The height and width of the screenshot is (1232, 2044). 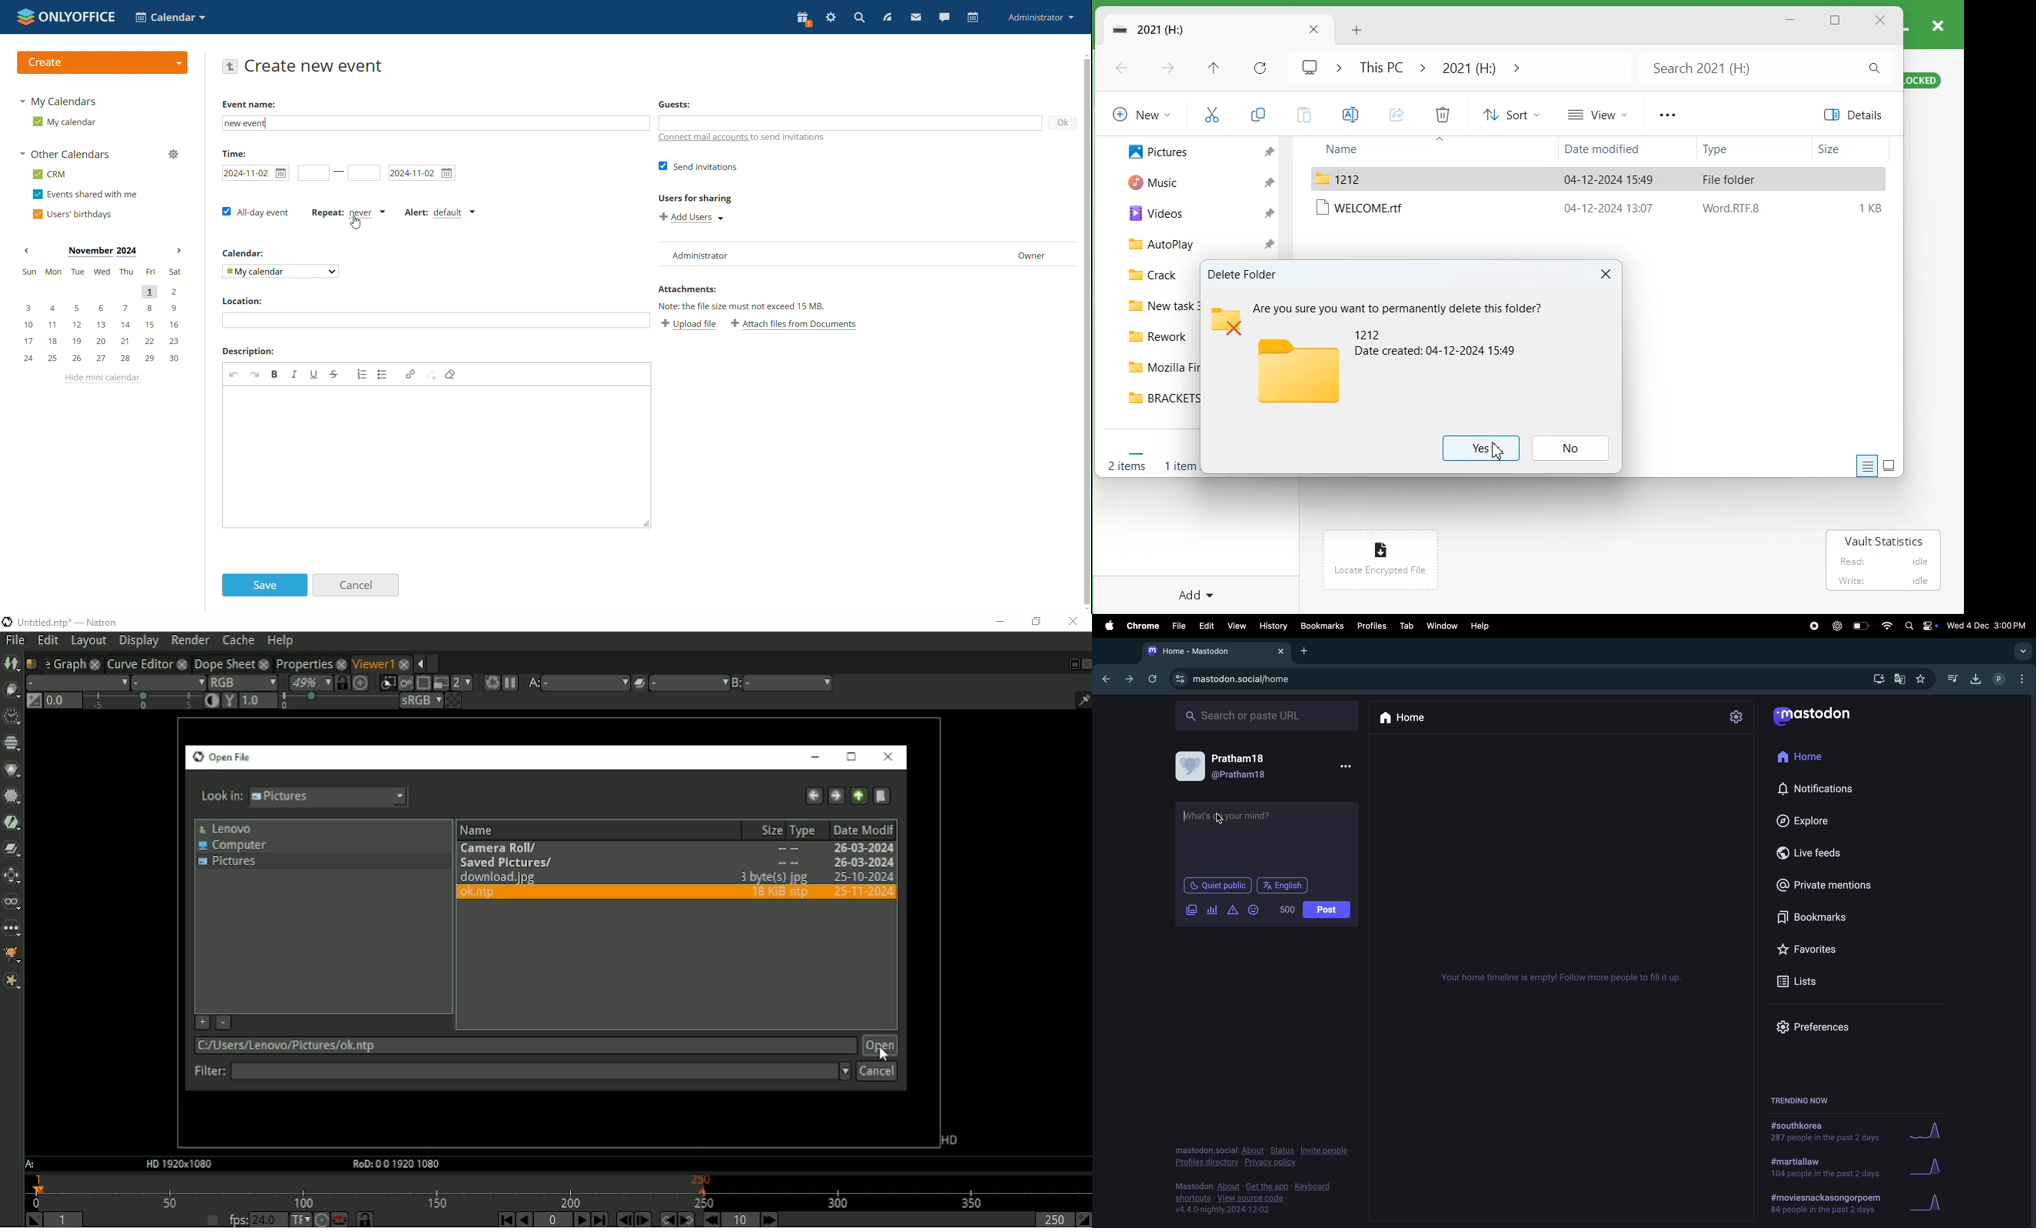 I want to click on Details, so click(x=1858, y=115).